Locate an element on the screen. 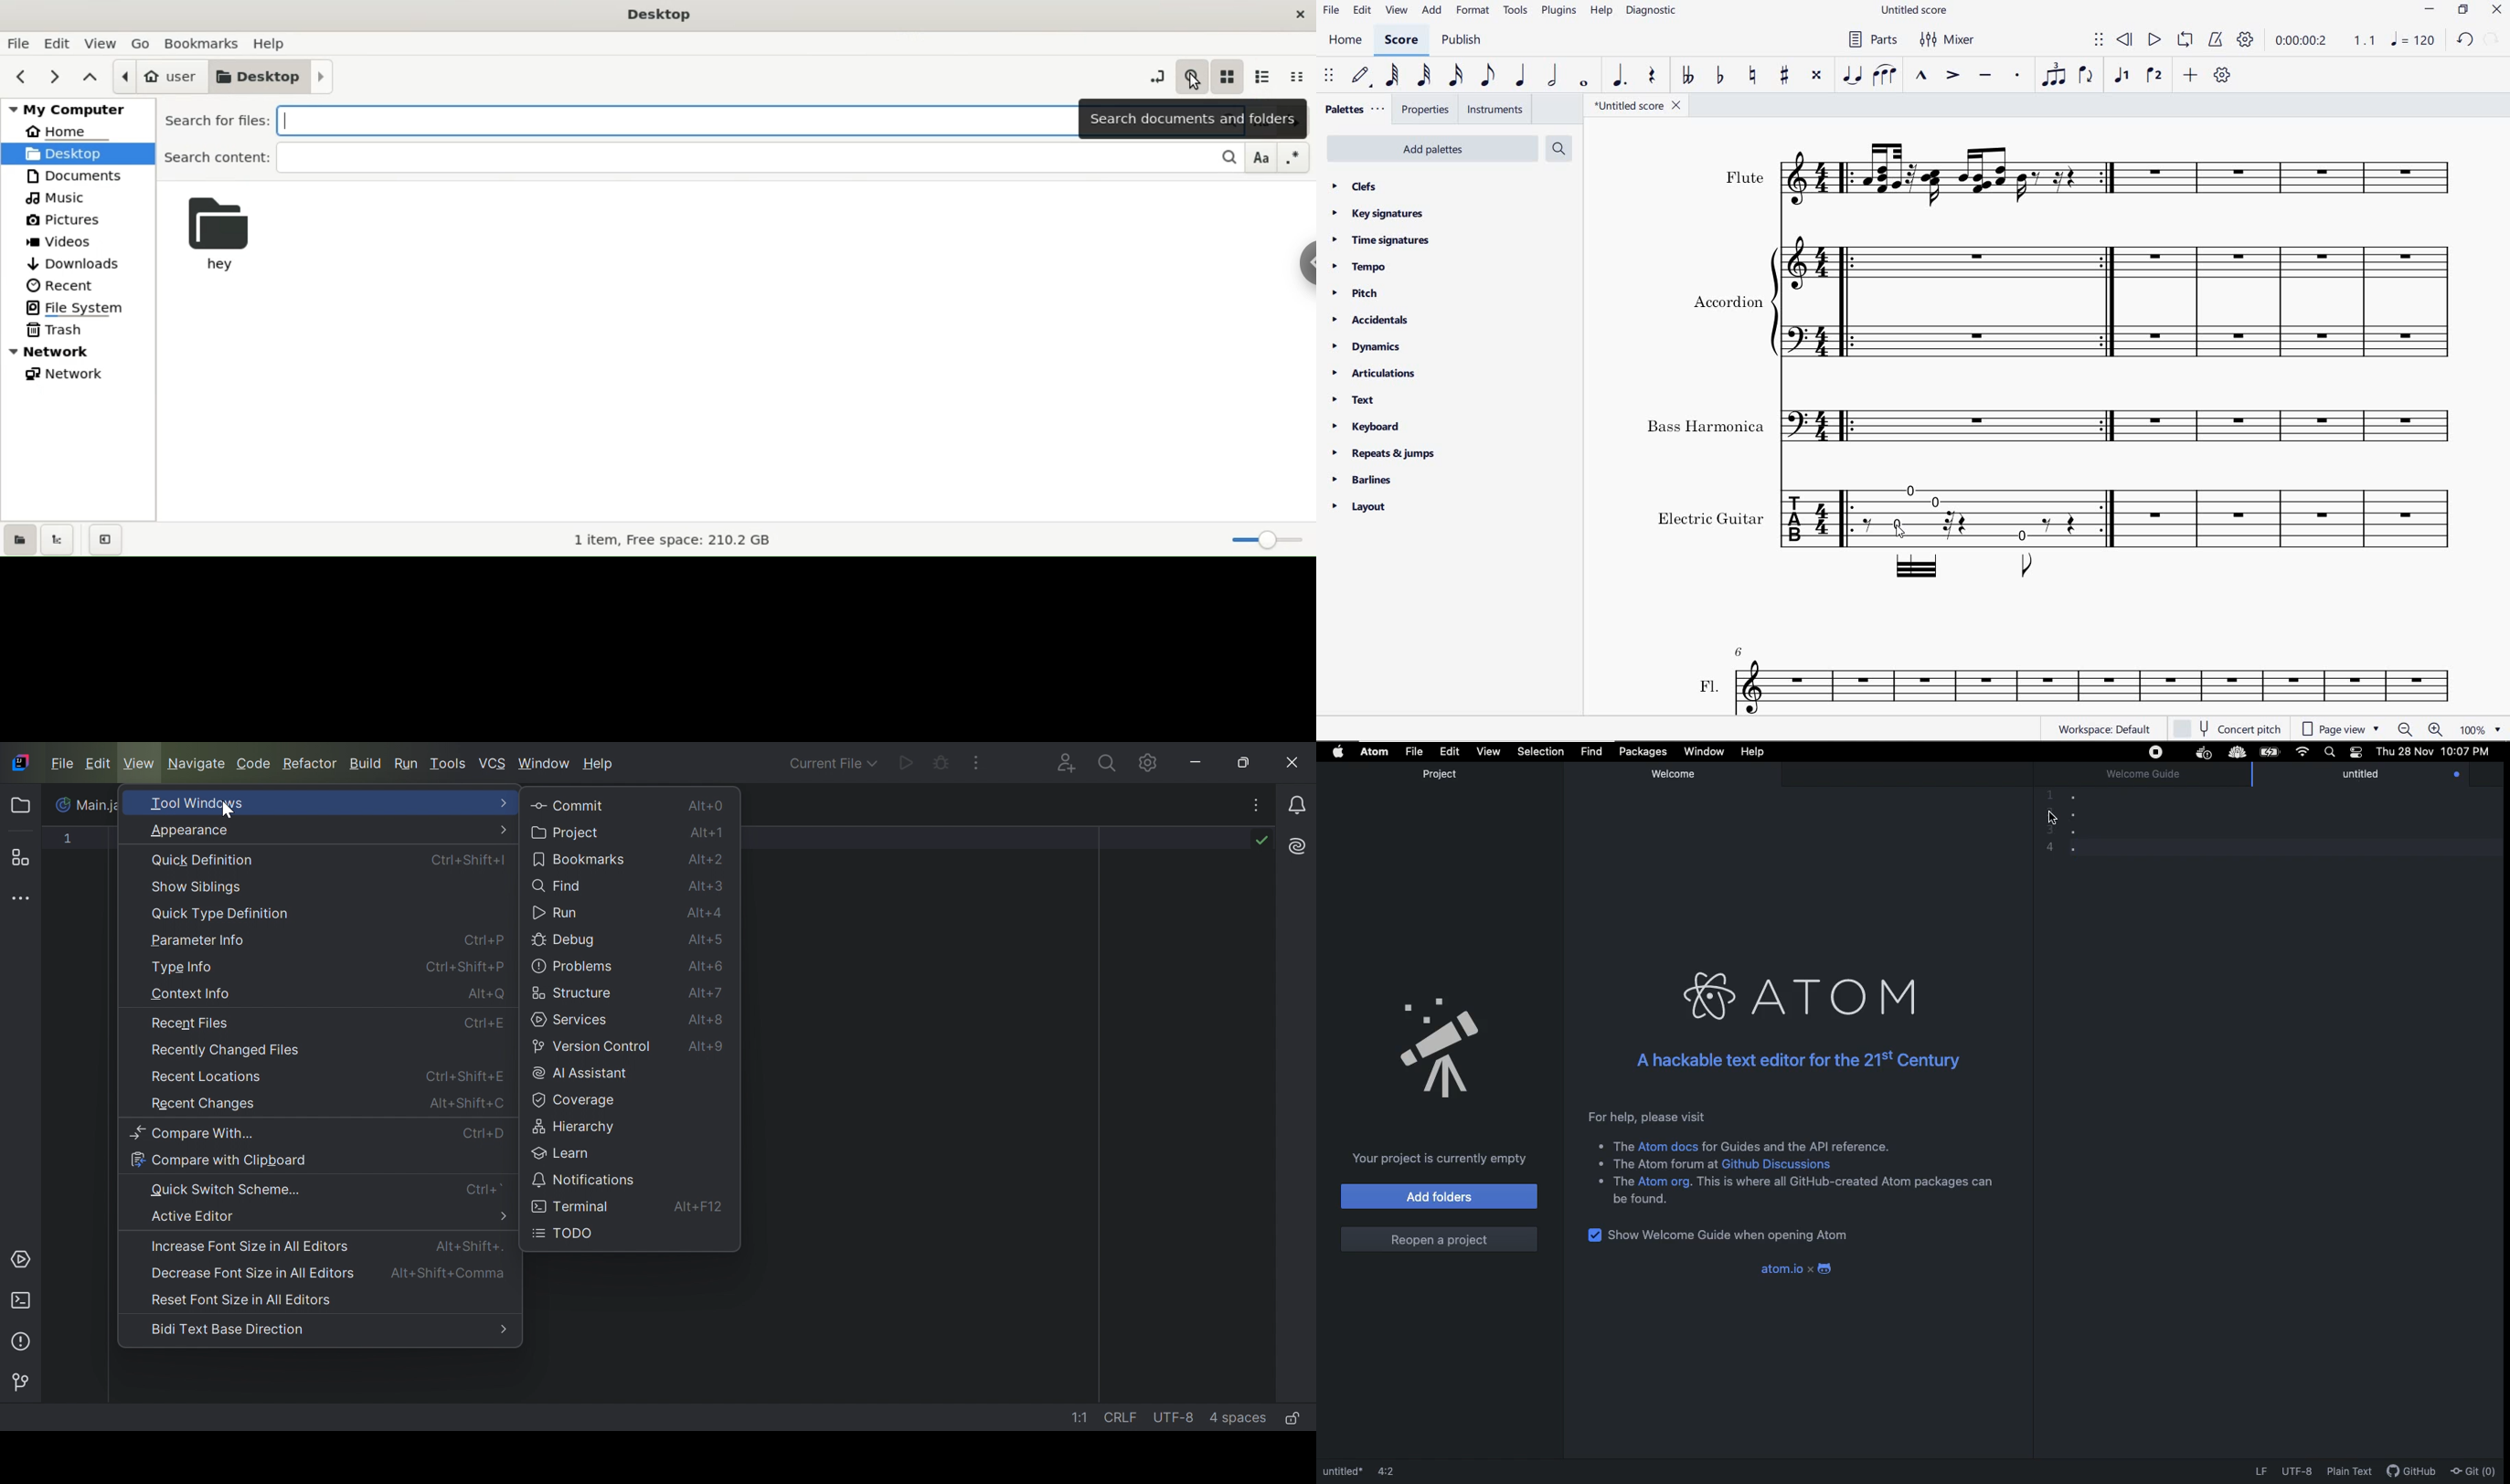 The width and height of the screenshot is (2520, 1484). 4 spaces is located at coordinates (1237, 1417).